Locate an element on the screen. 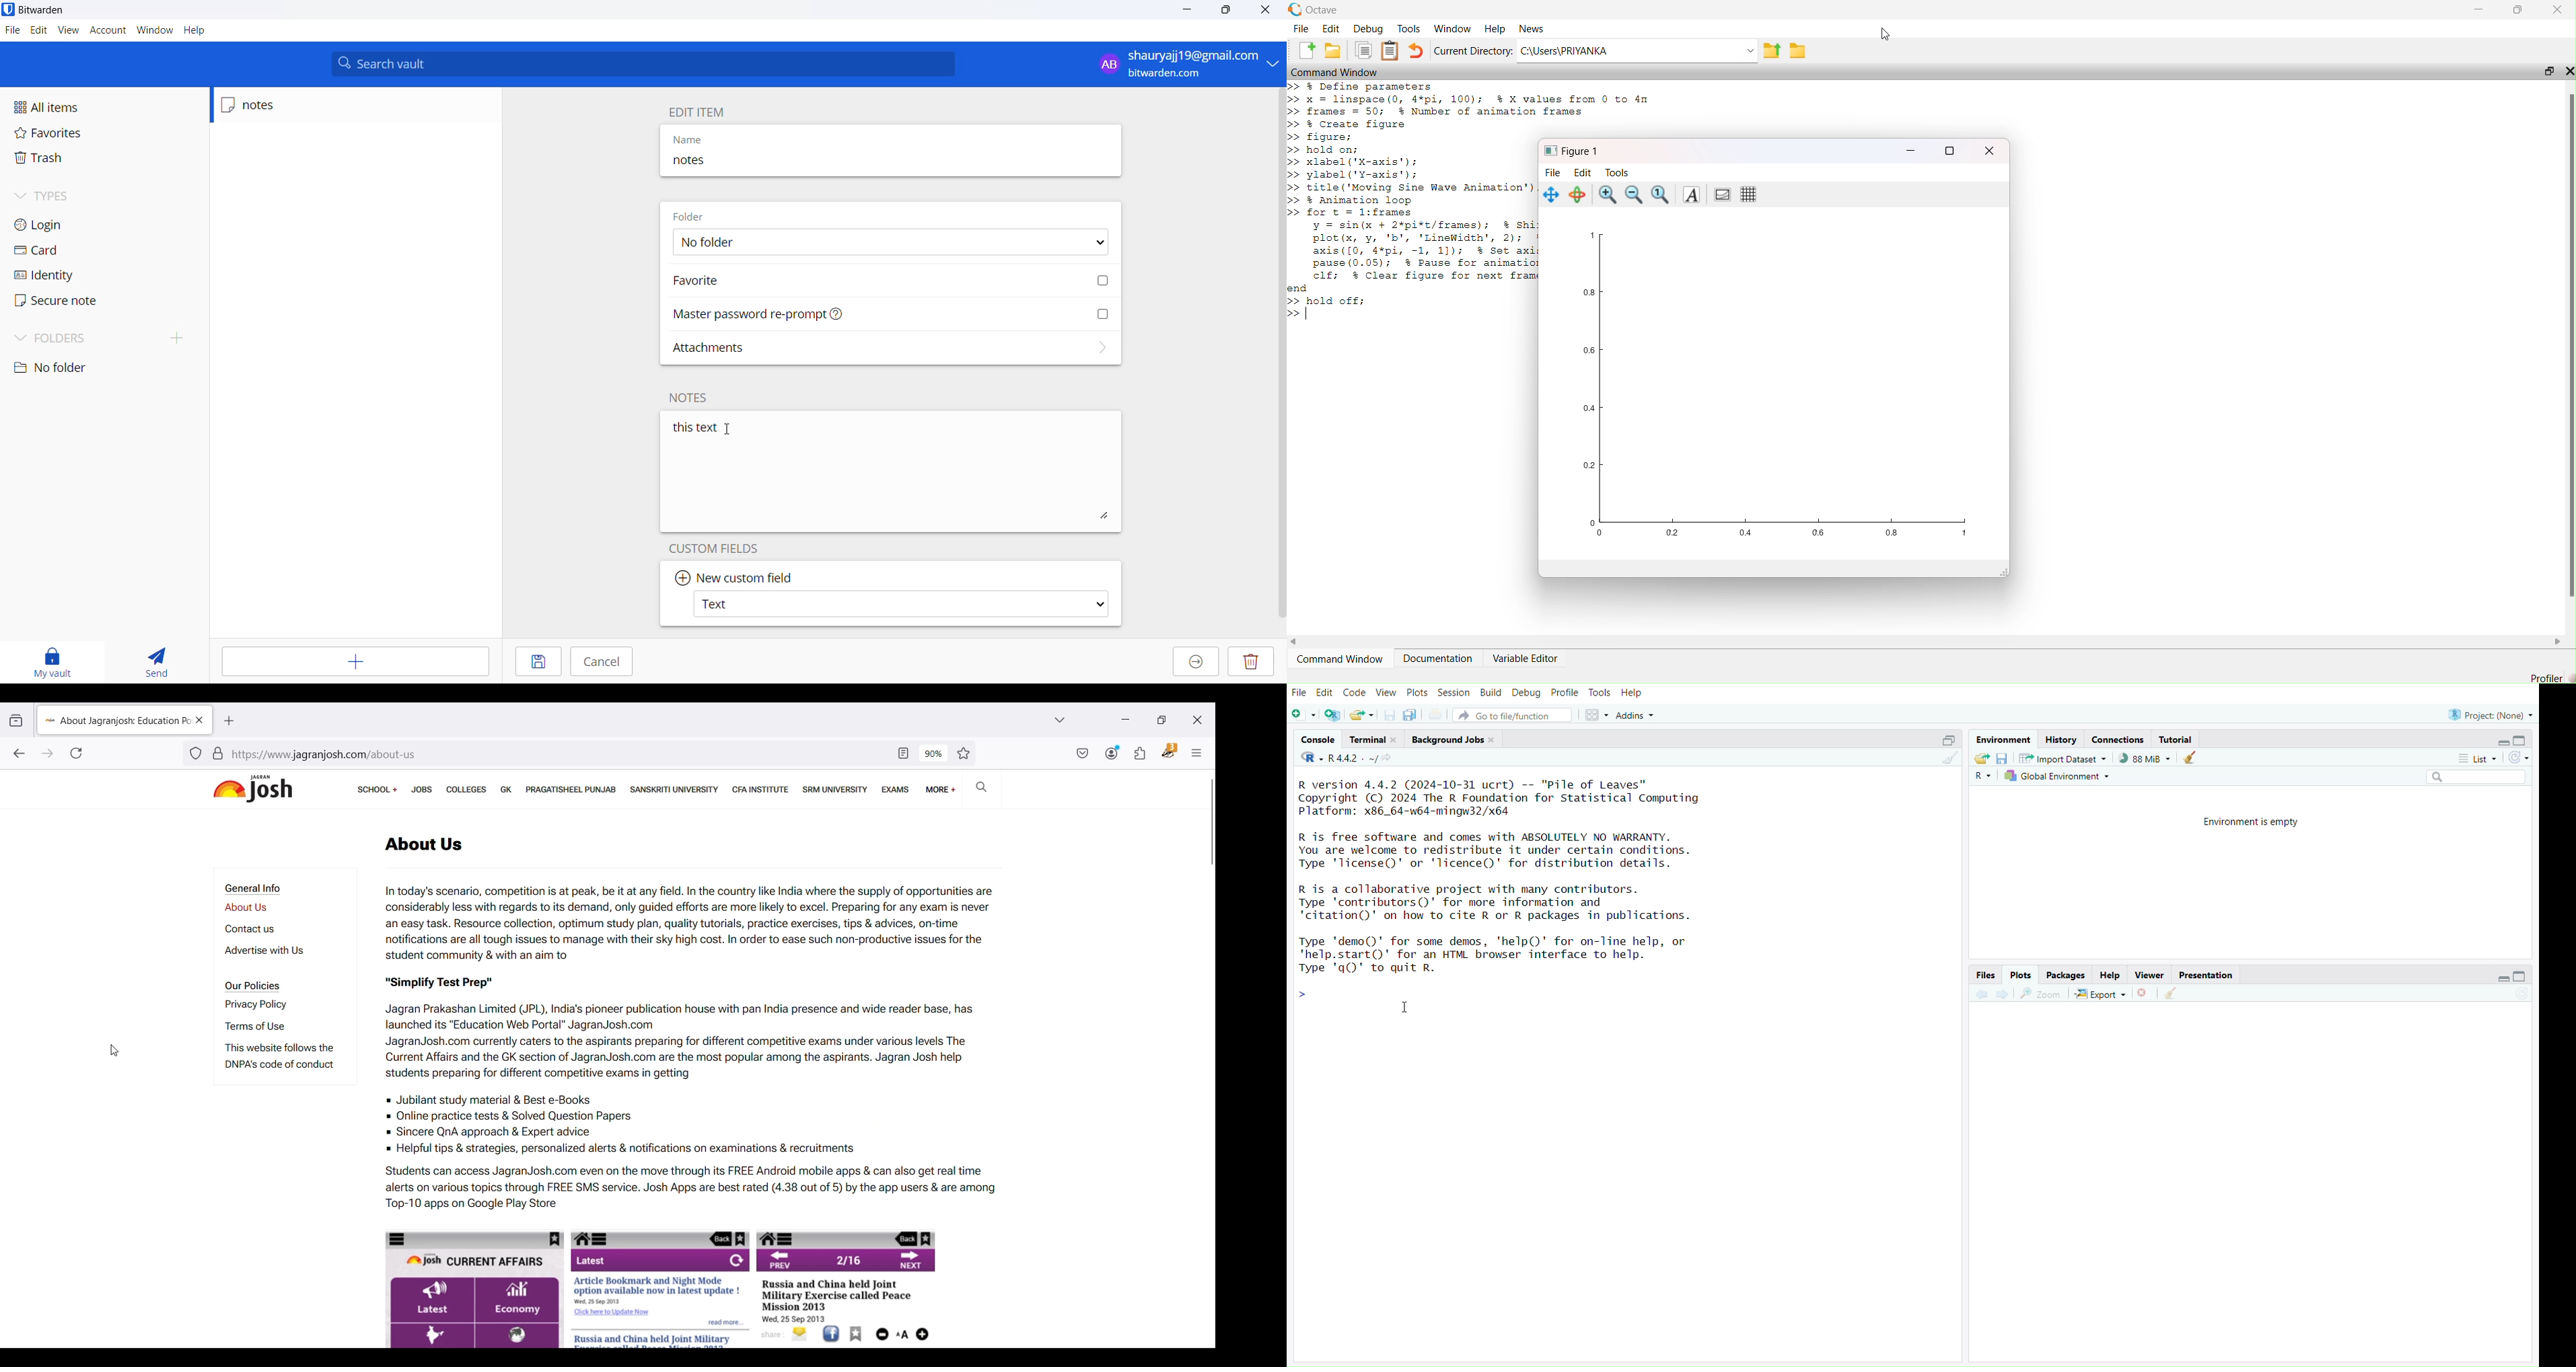 Image resolution: width=2576 pixels, height=1372 pixels. import dataset is located at coordinates (2062, 759).